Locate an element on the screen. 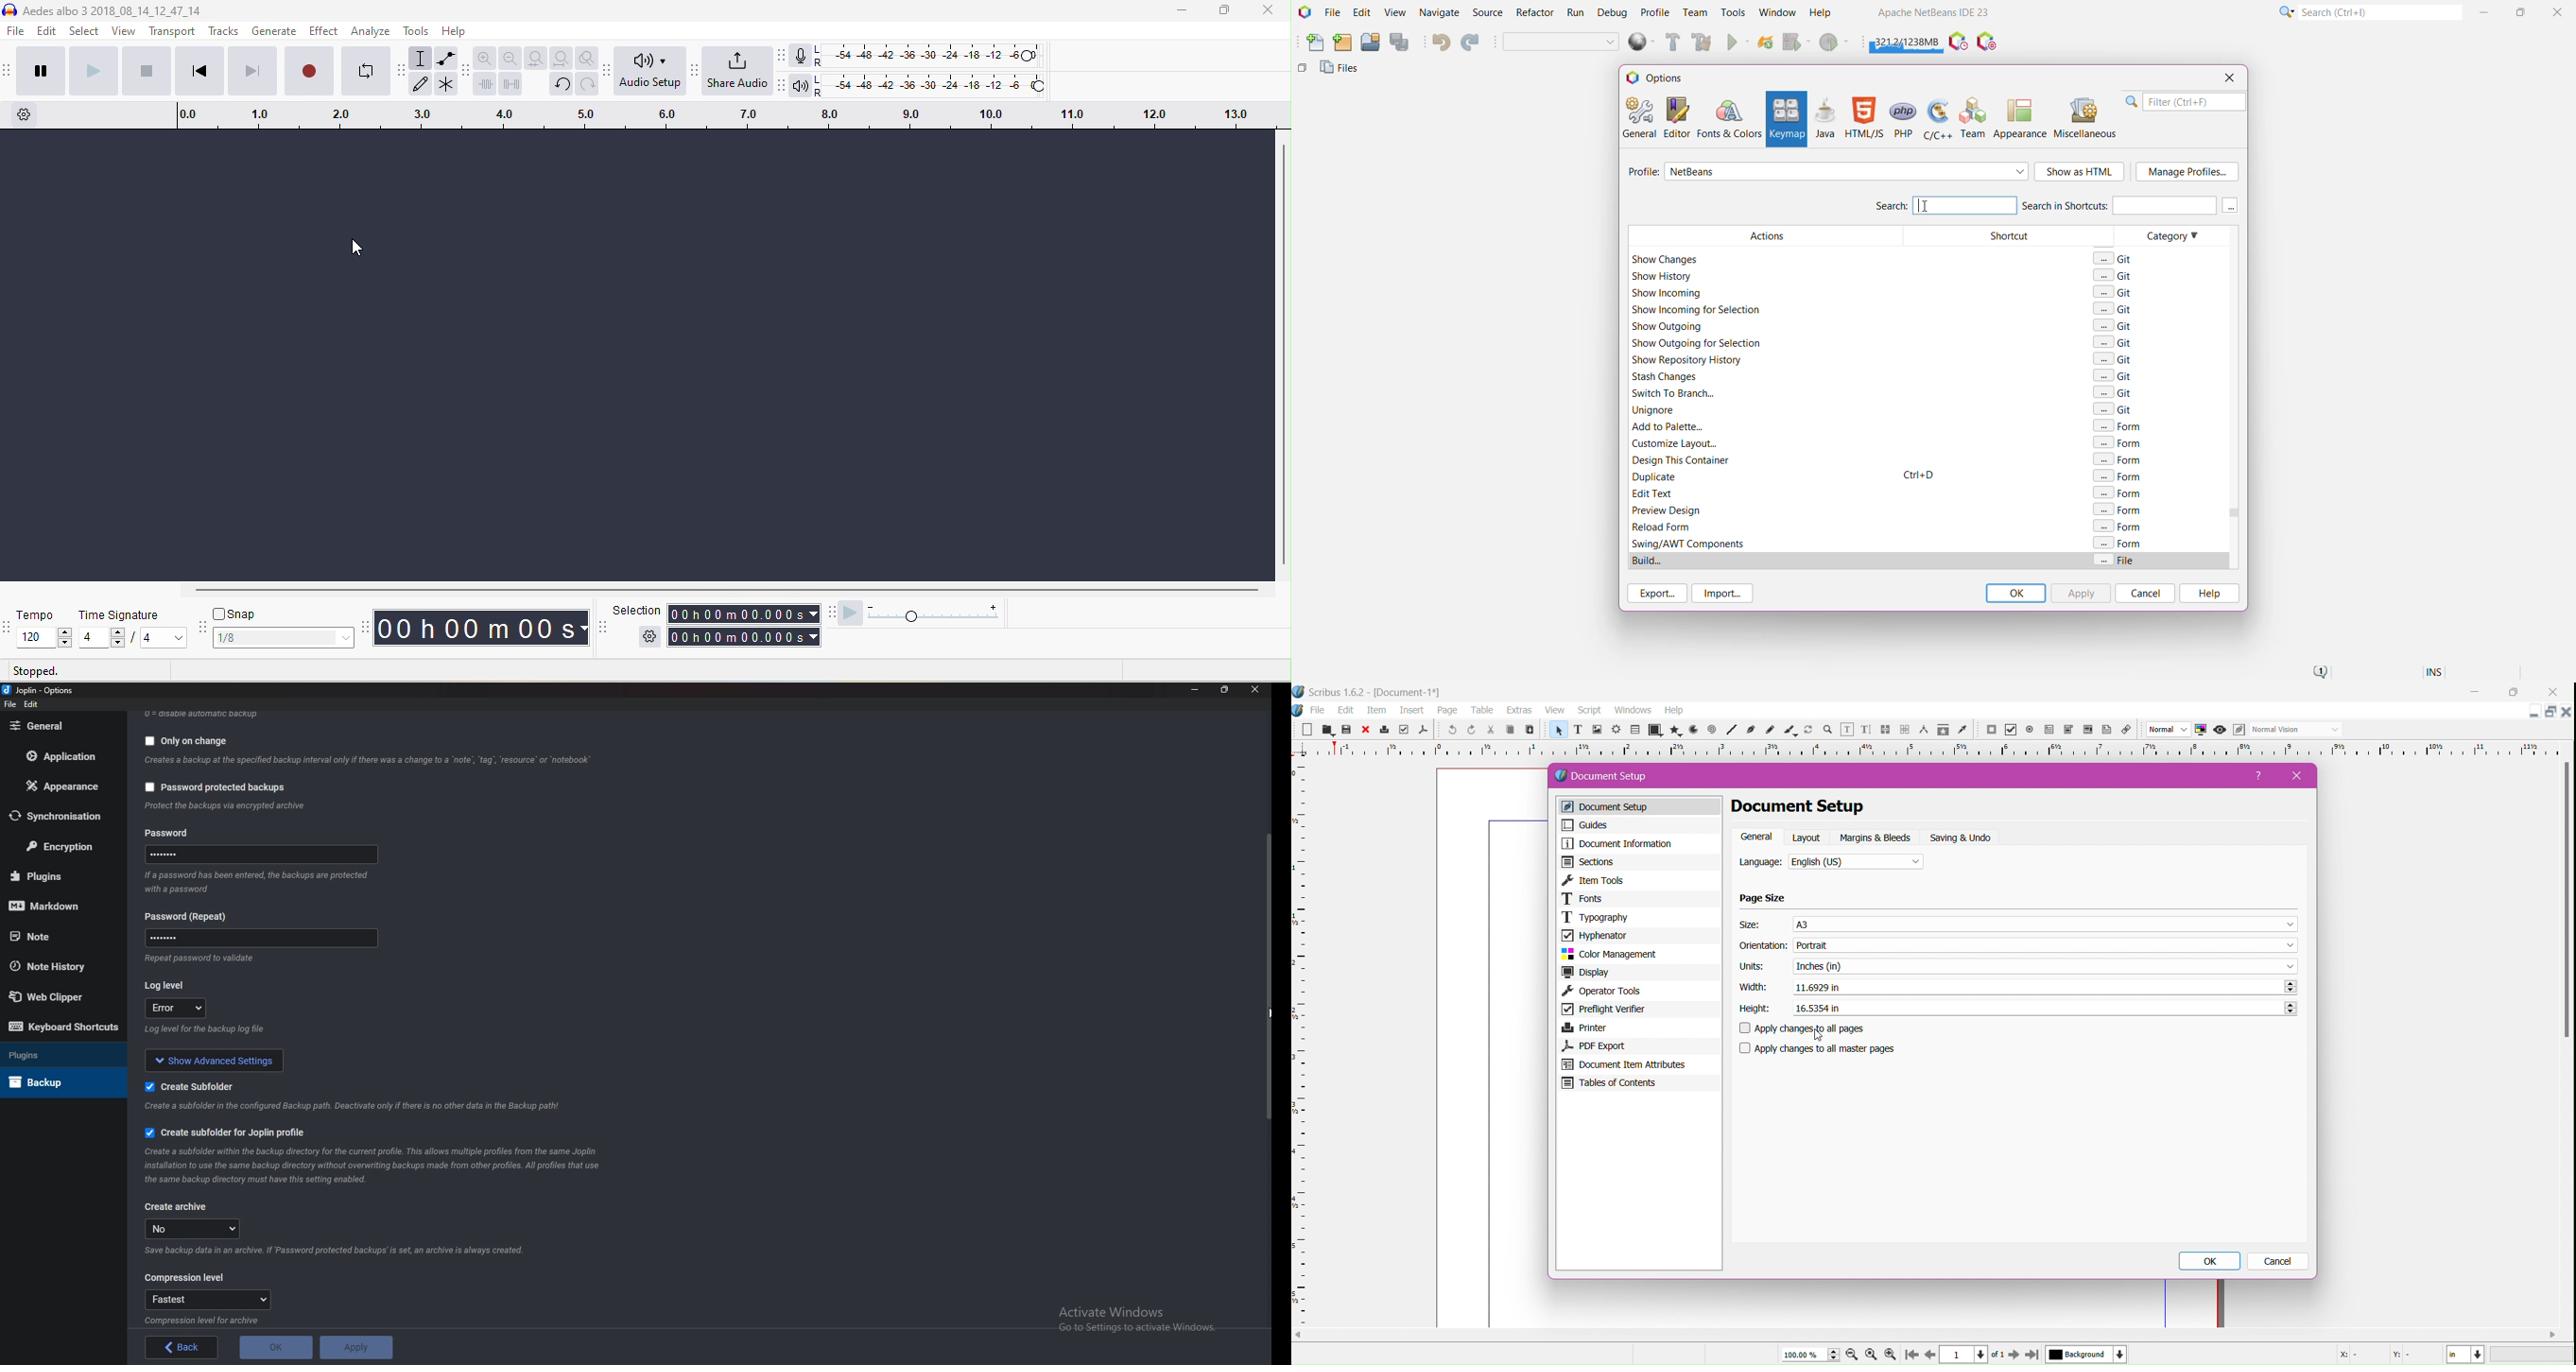  L is located at coordinates (821, 80).